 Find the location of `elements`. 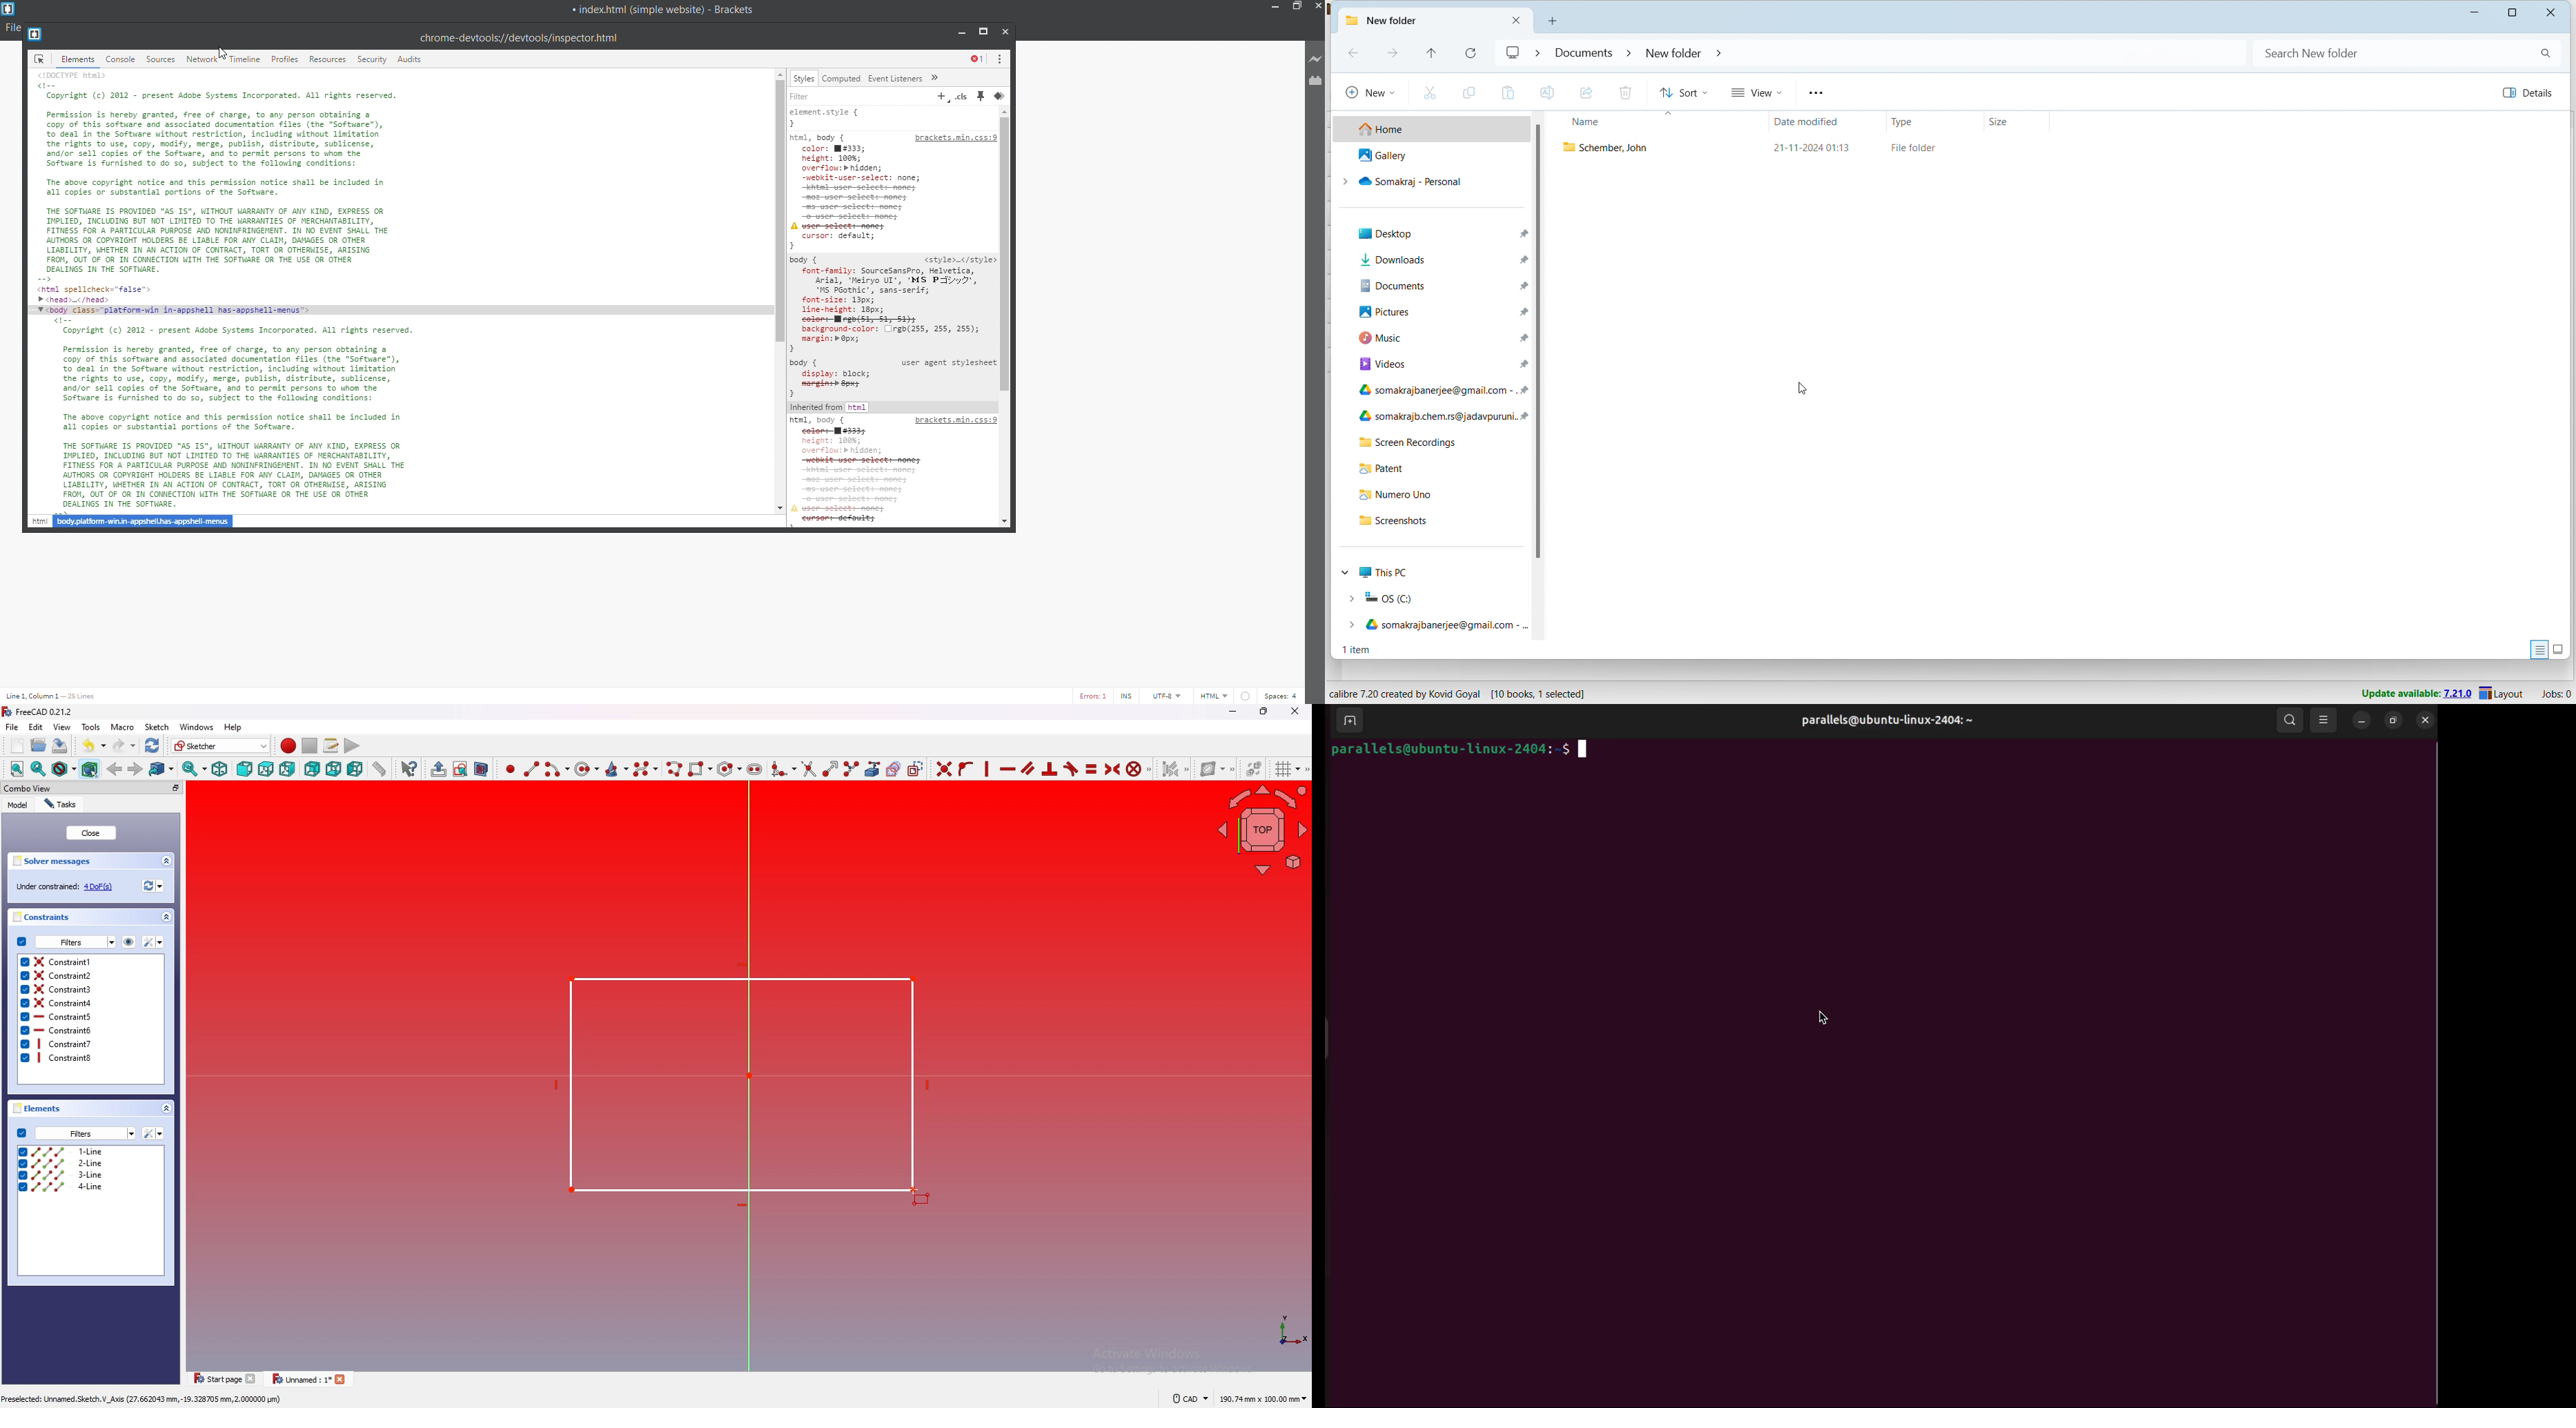

elements is located at coordinates (77, 59).